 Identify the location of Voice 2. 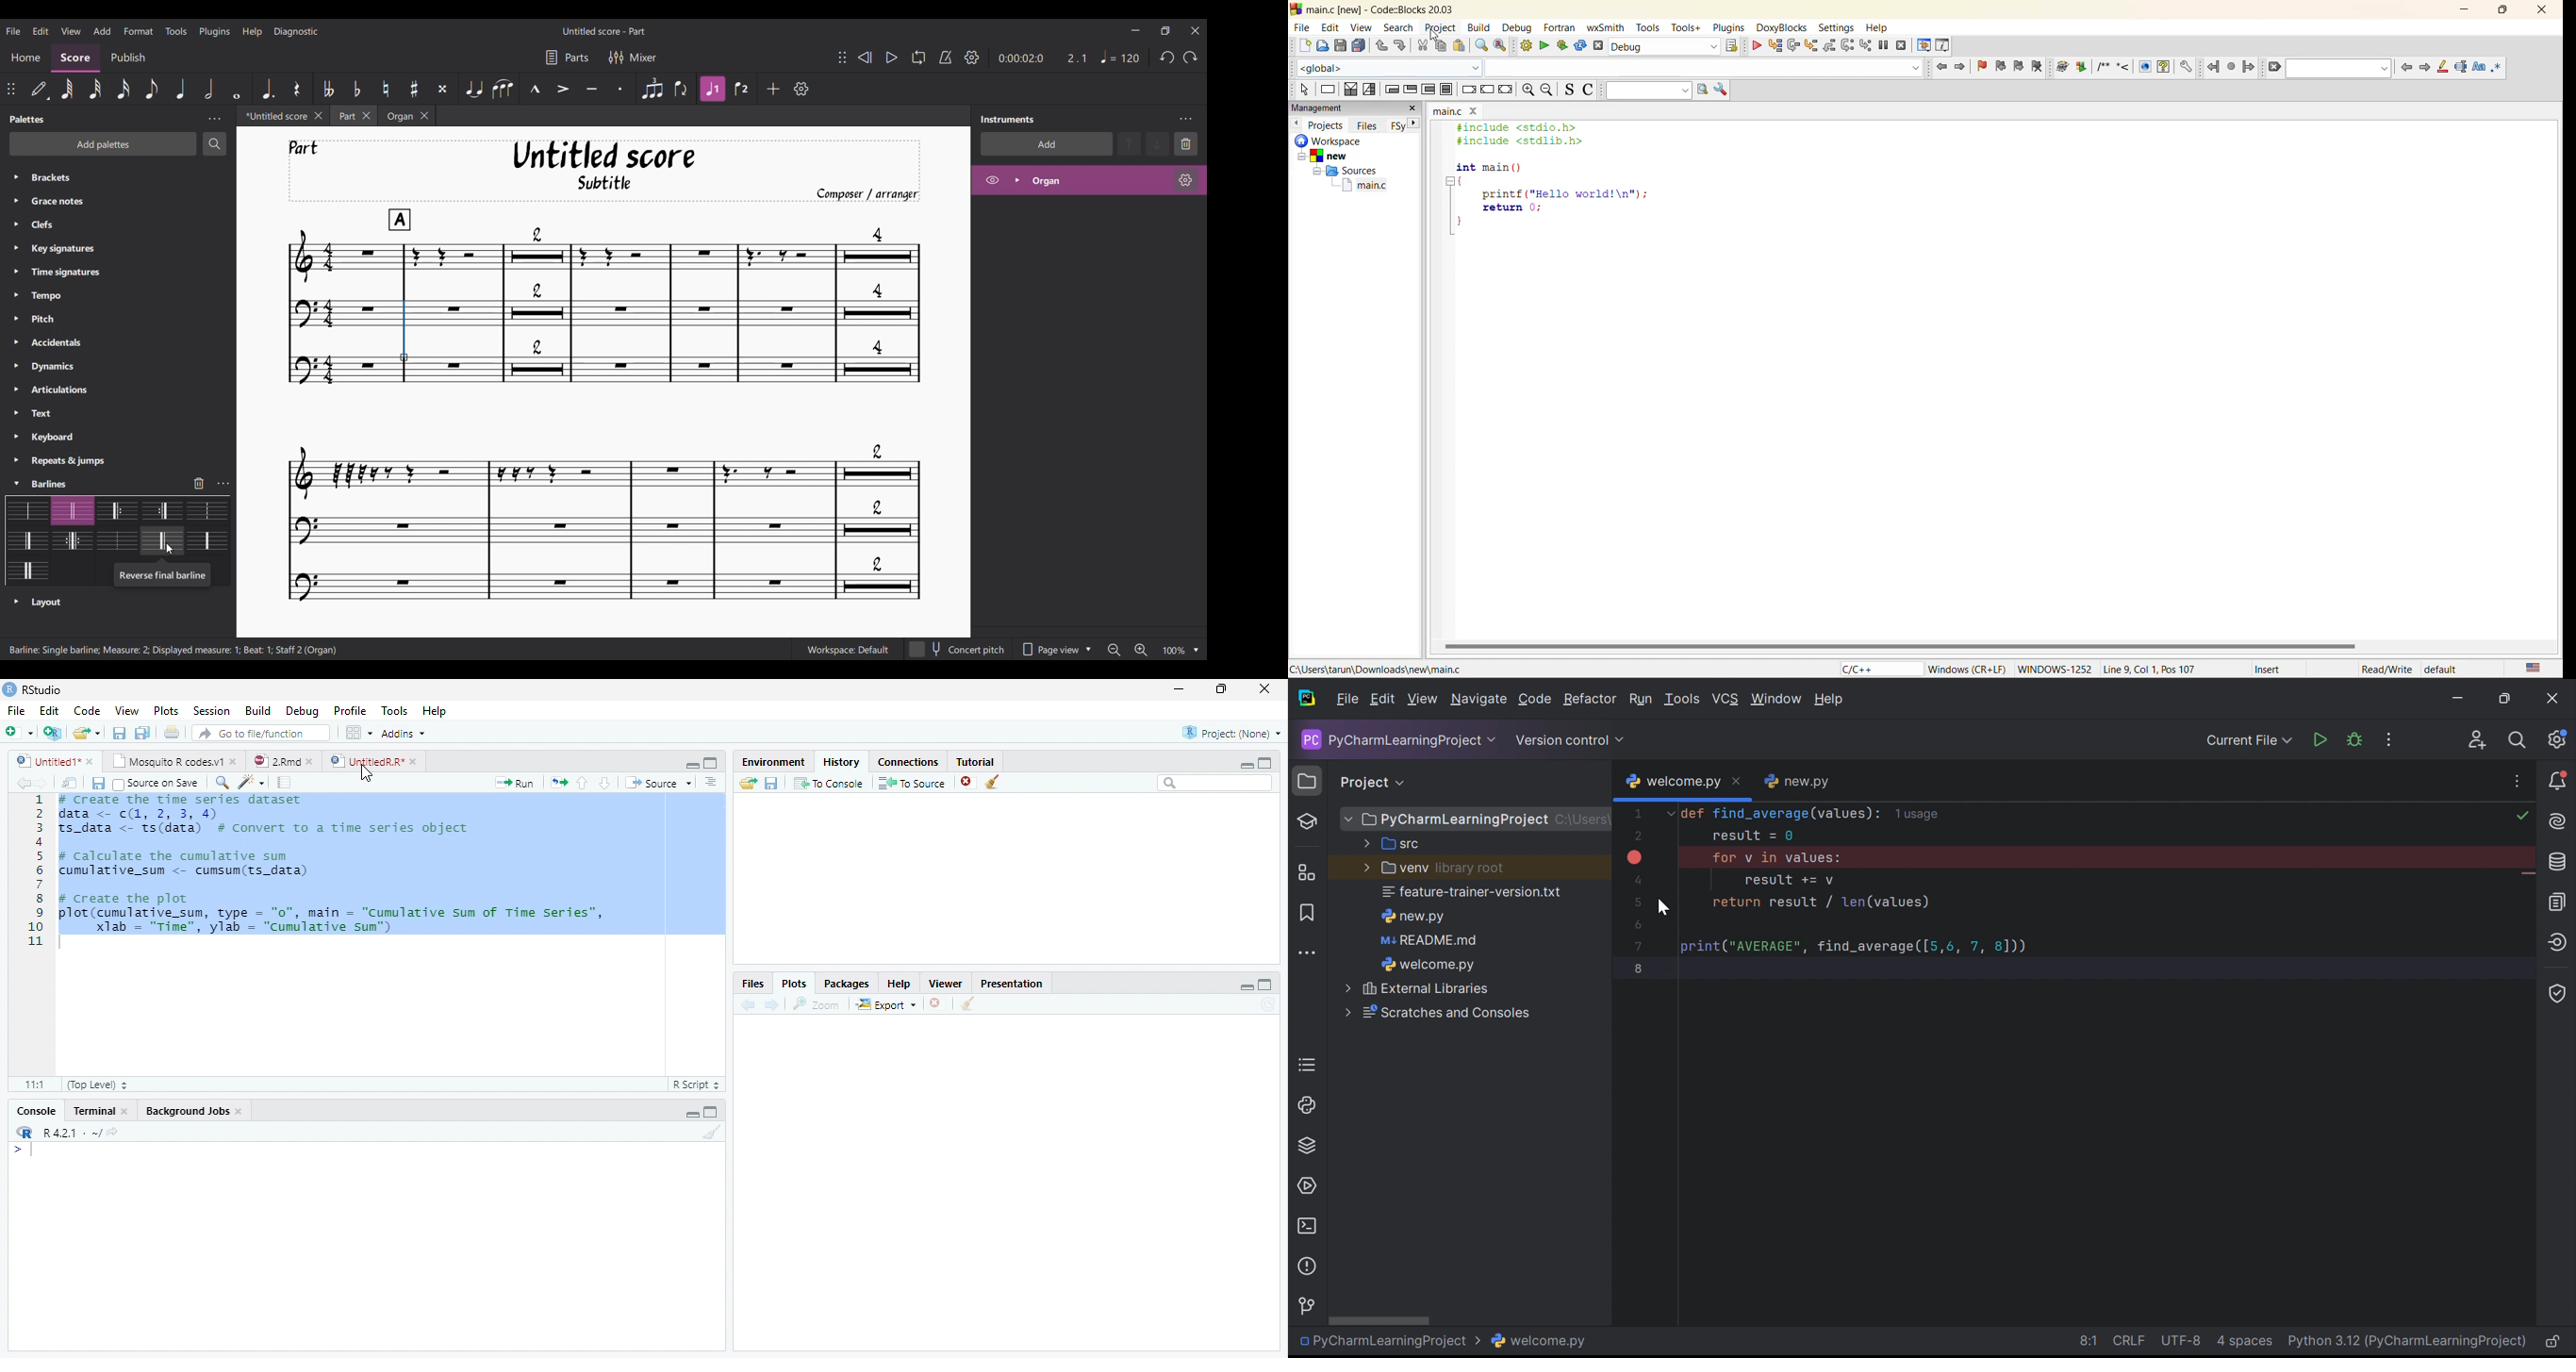
(740, 89).